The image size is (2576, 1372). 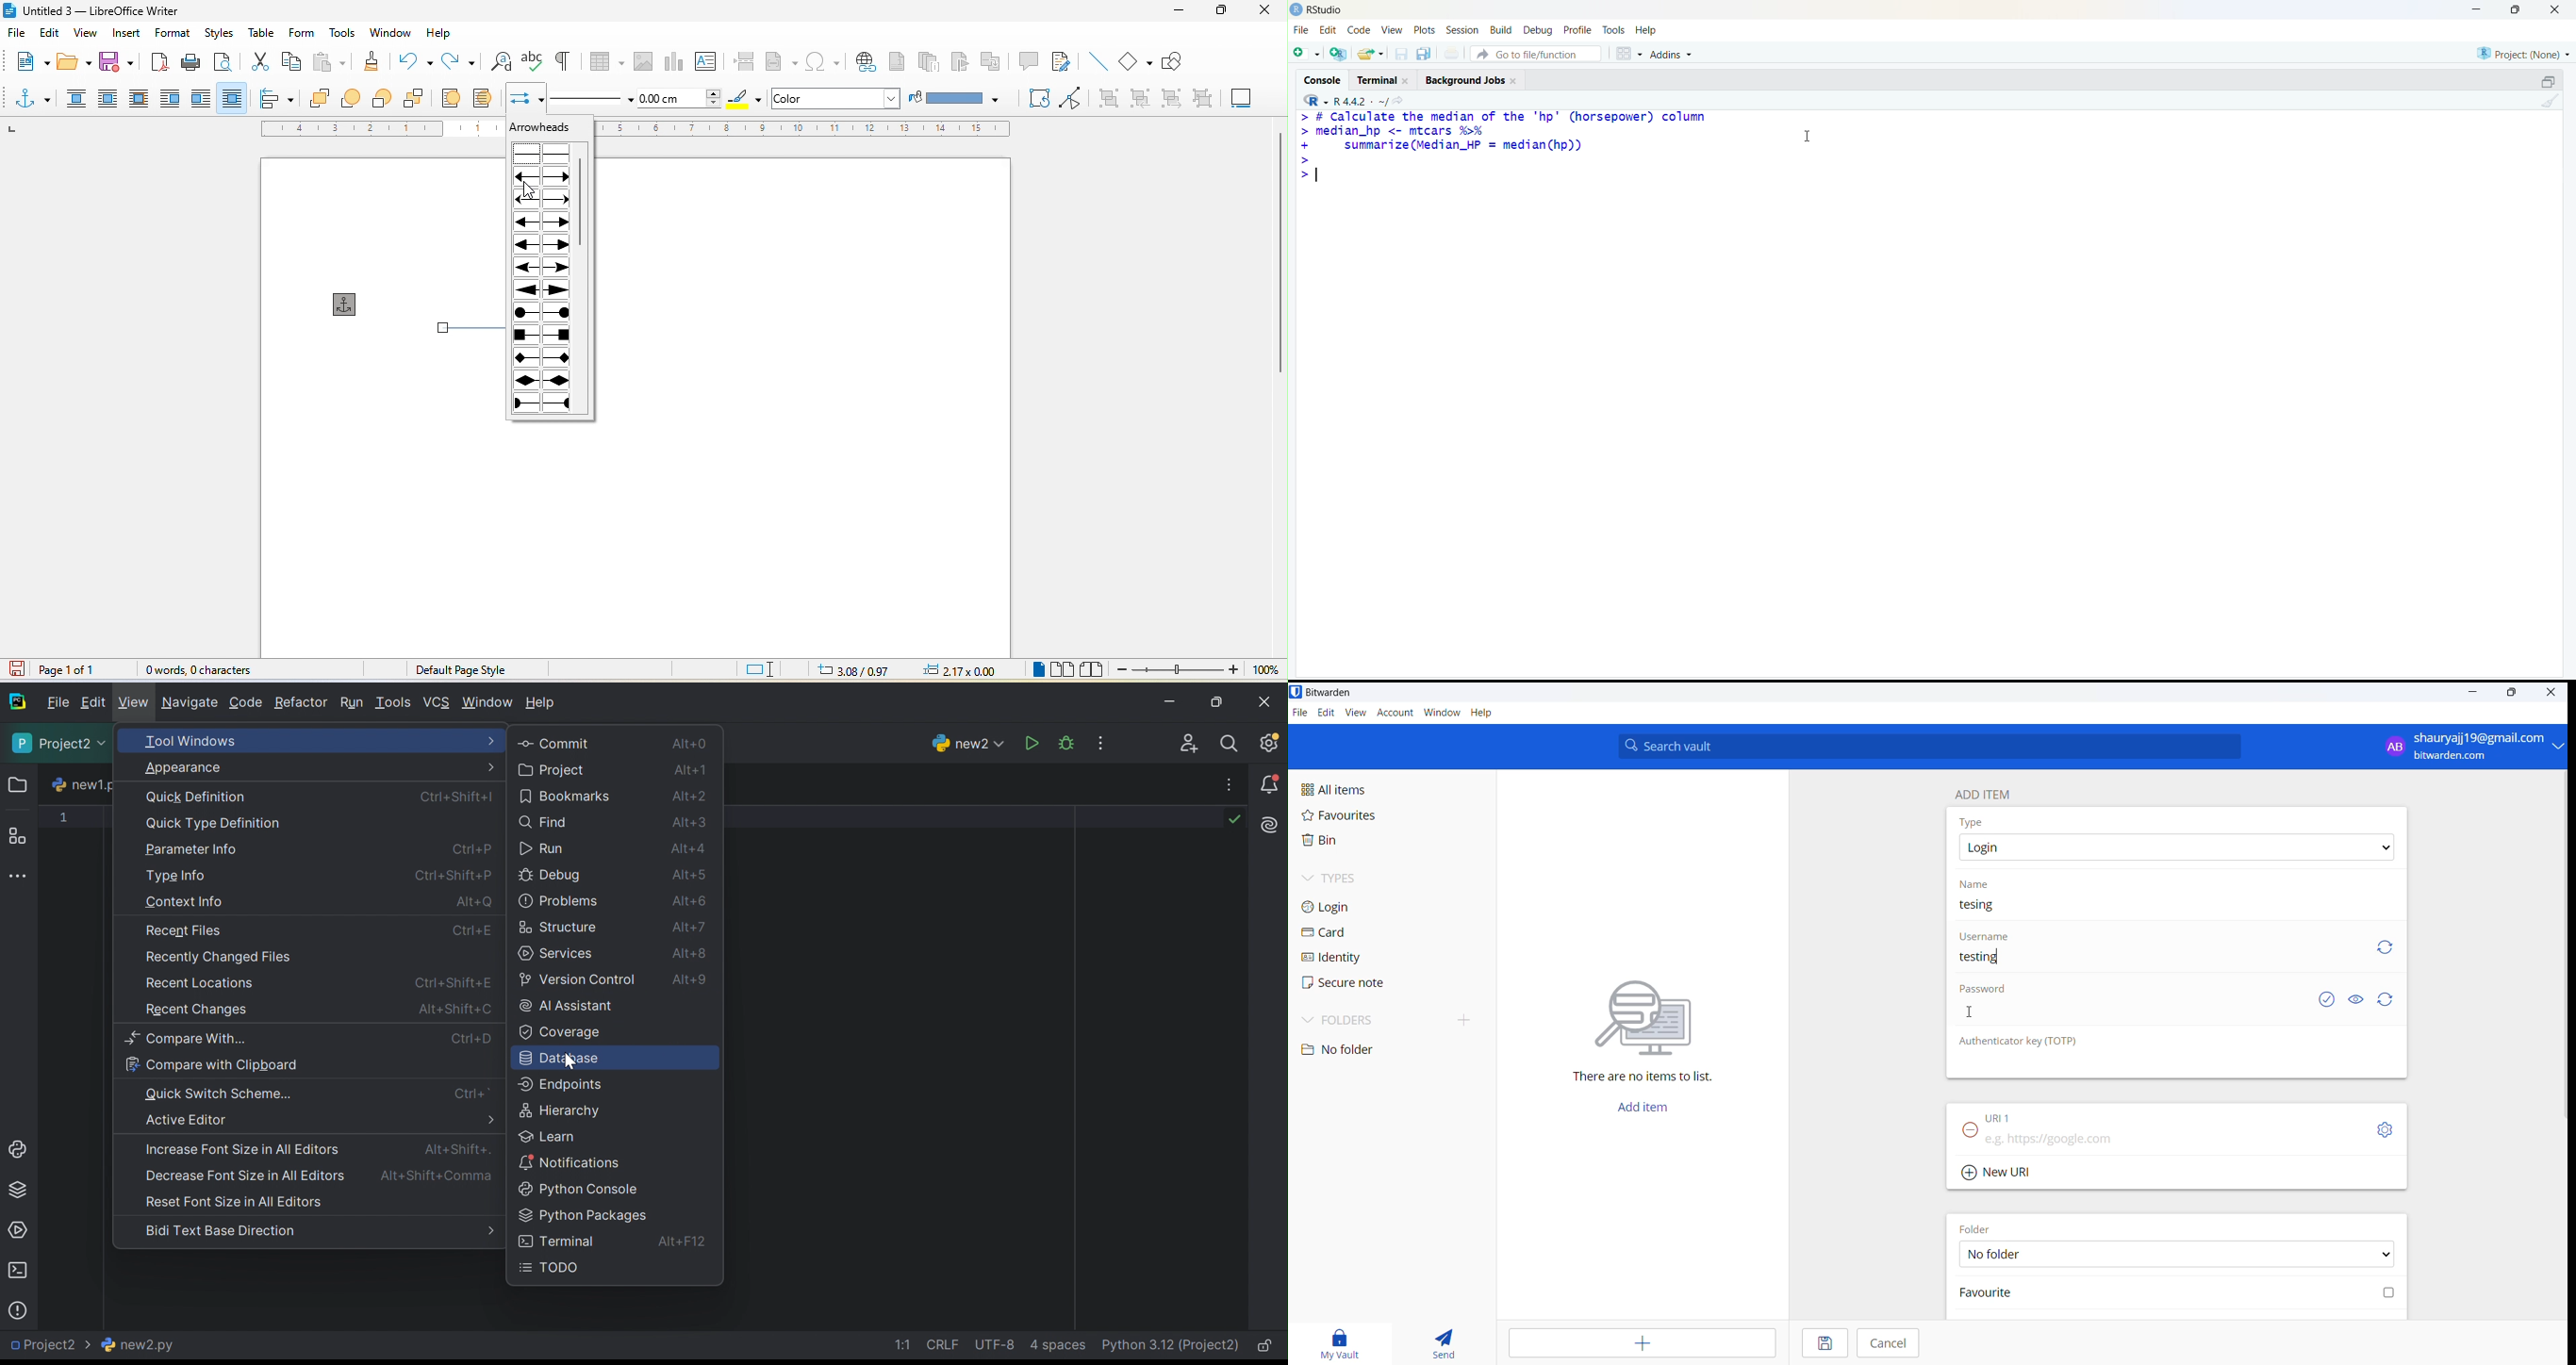 I want to click on undo, so click(x=414, y=58).